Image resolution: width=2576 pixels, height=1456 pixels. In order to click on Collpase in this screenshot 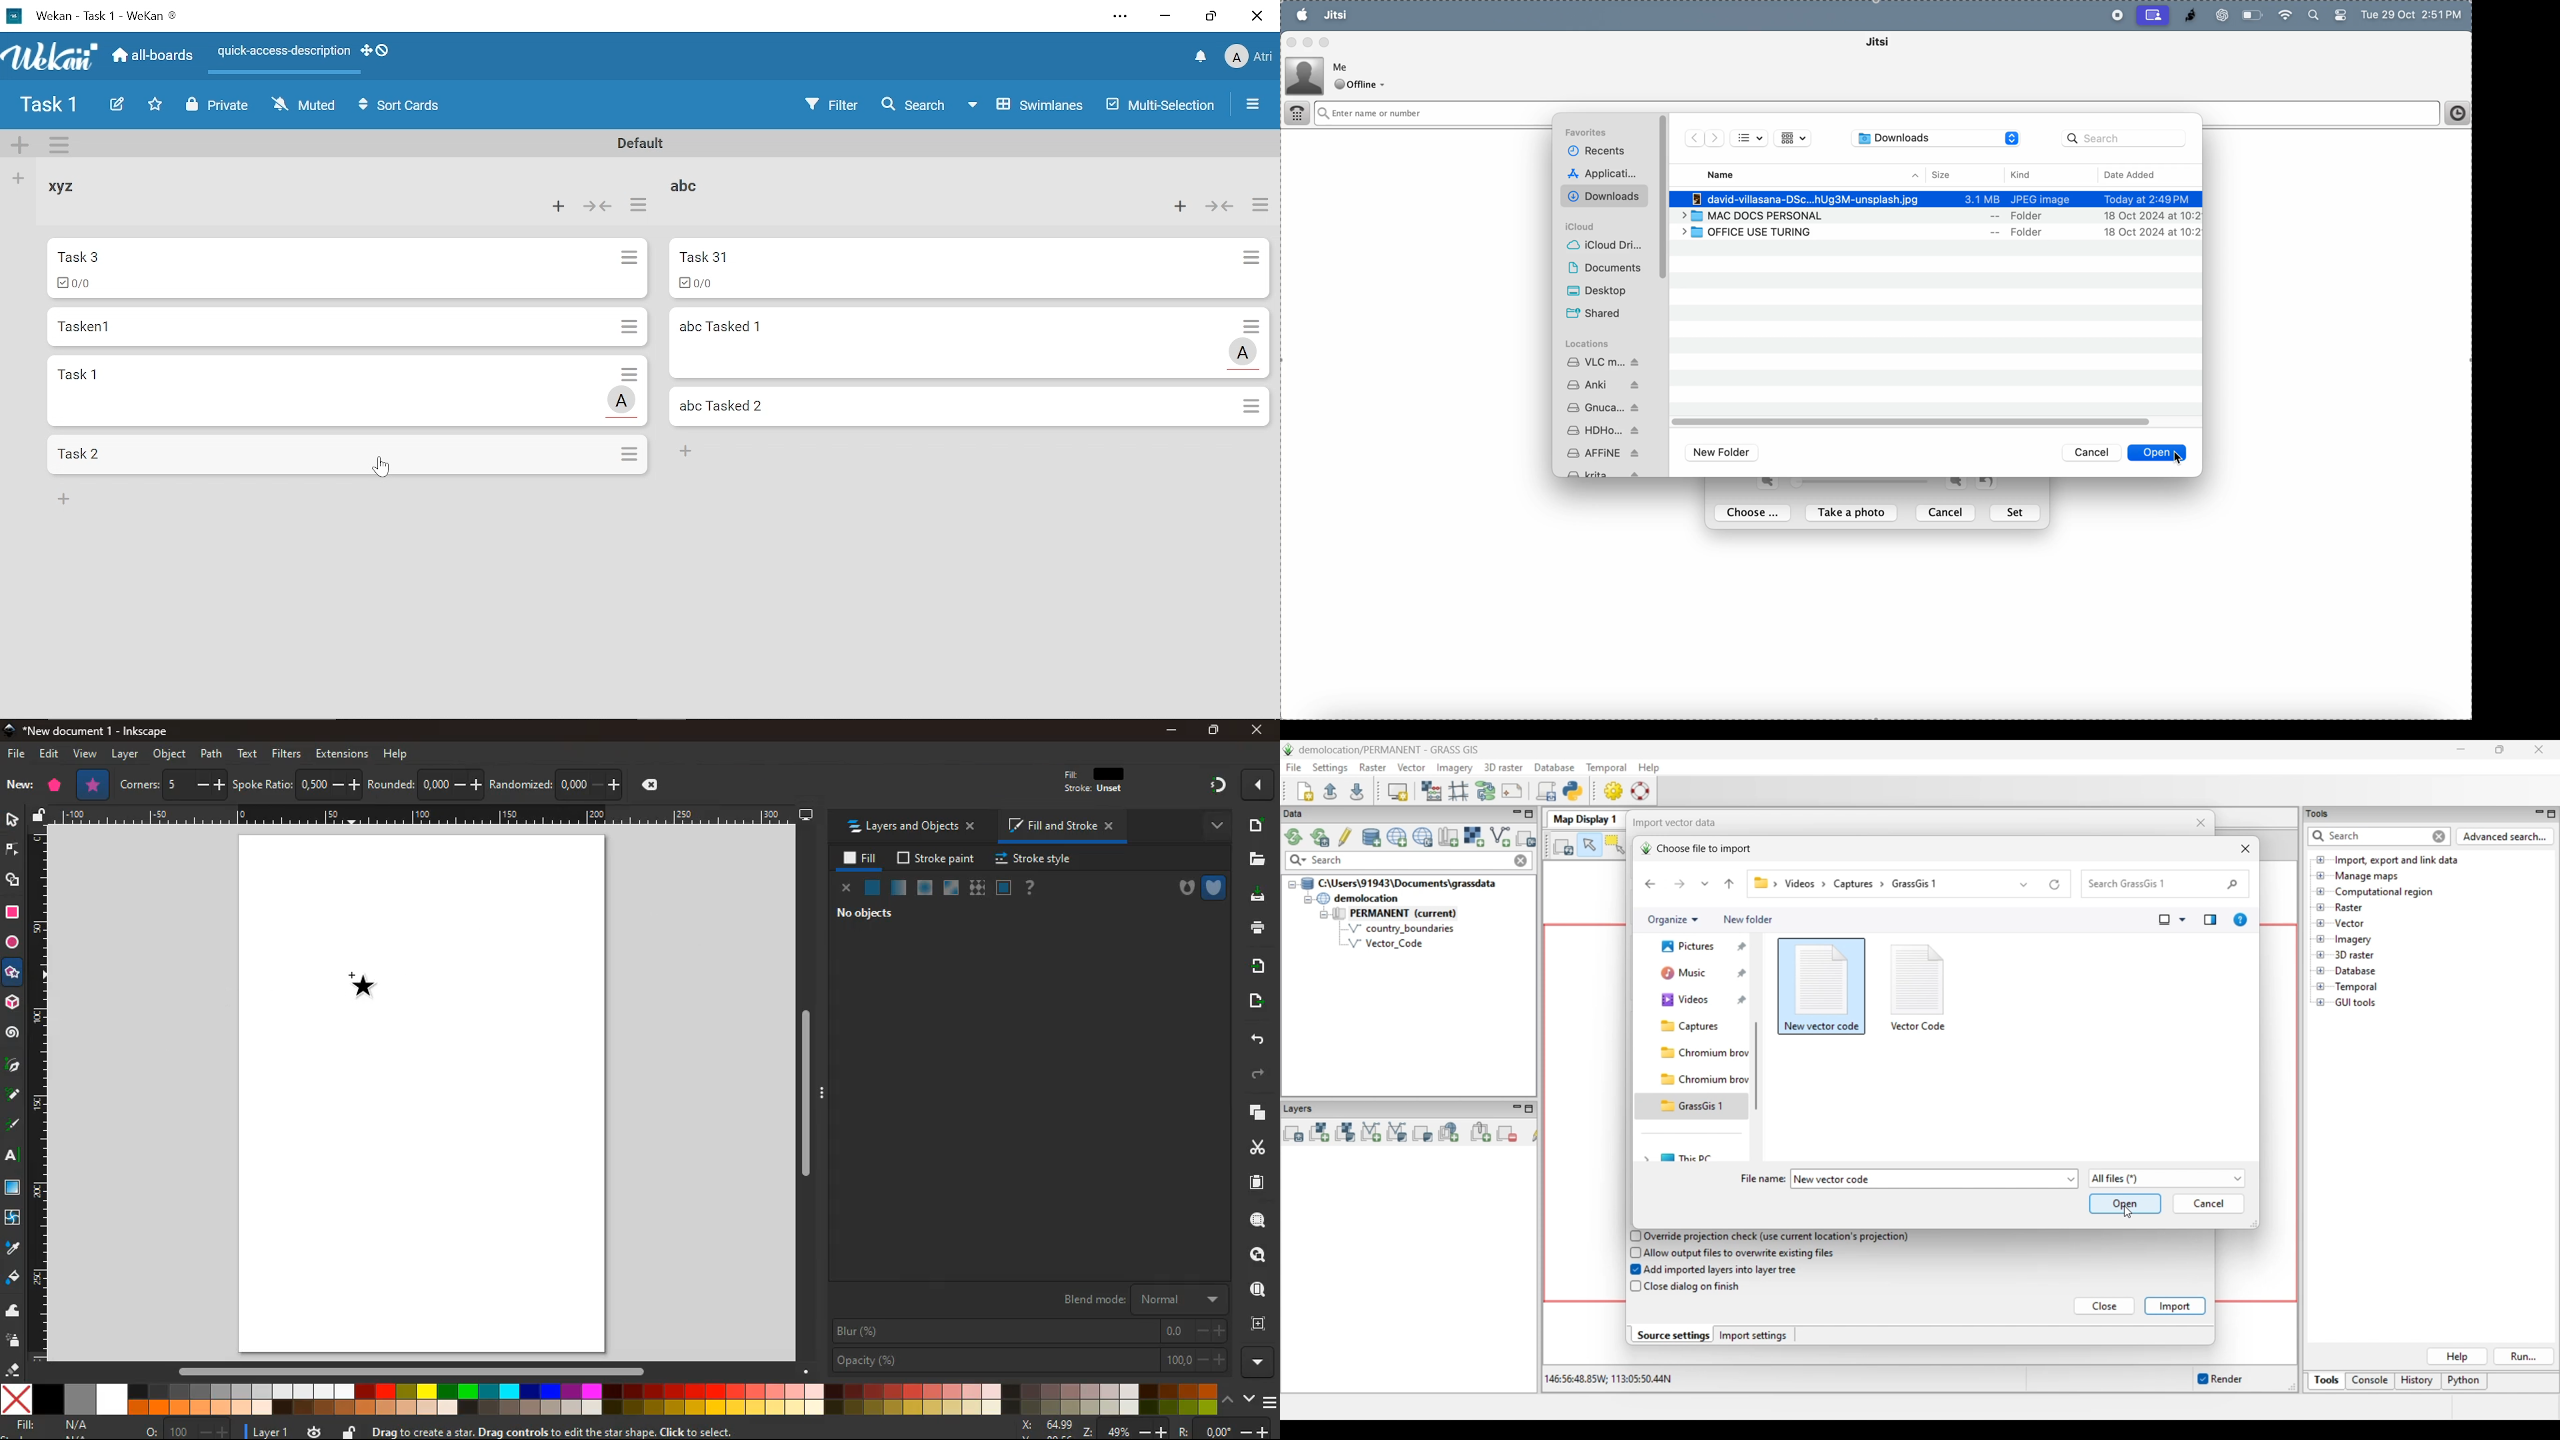, I will do `click(600, 208)`.